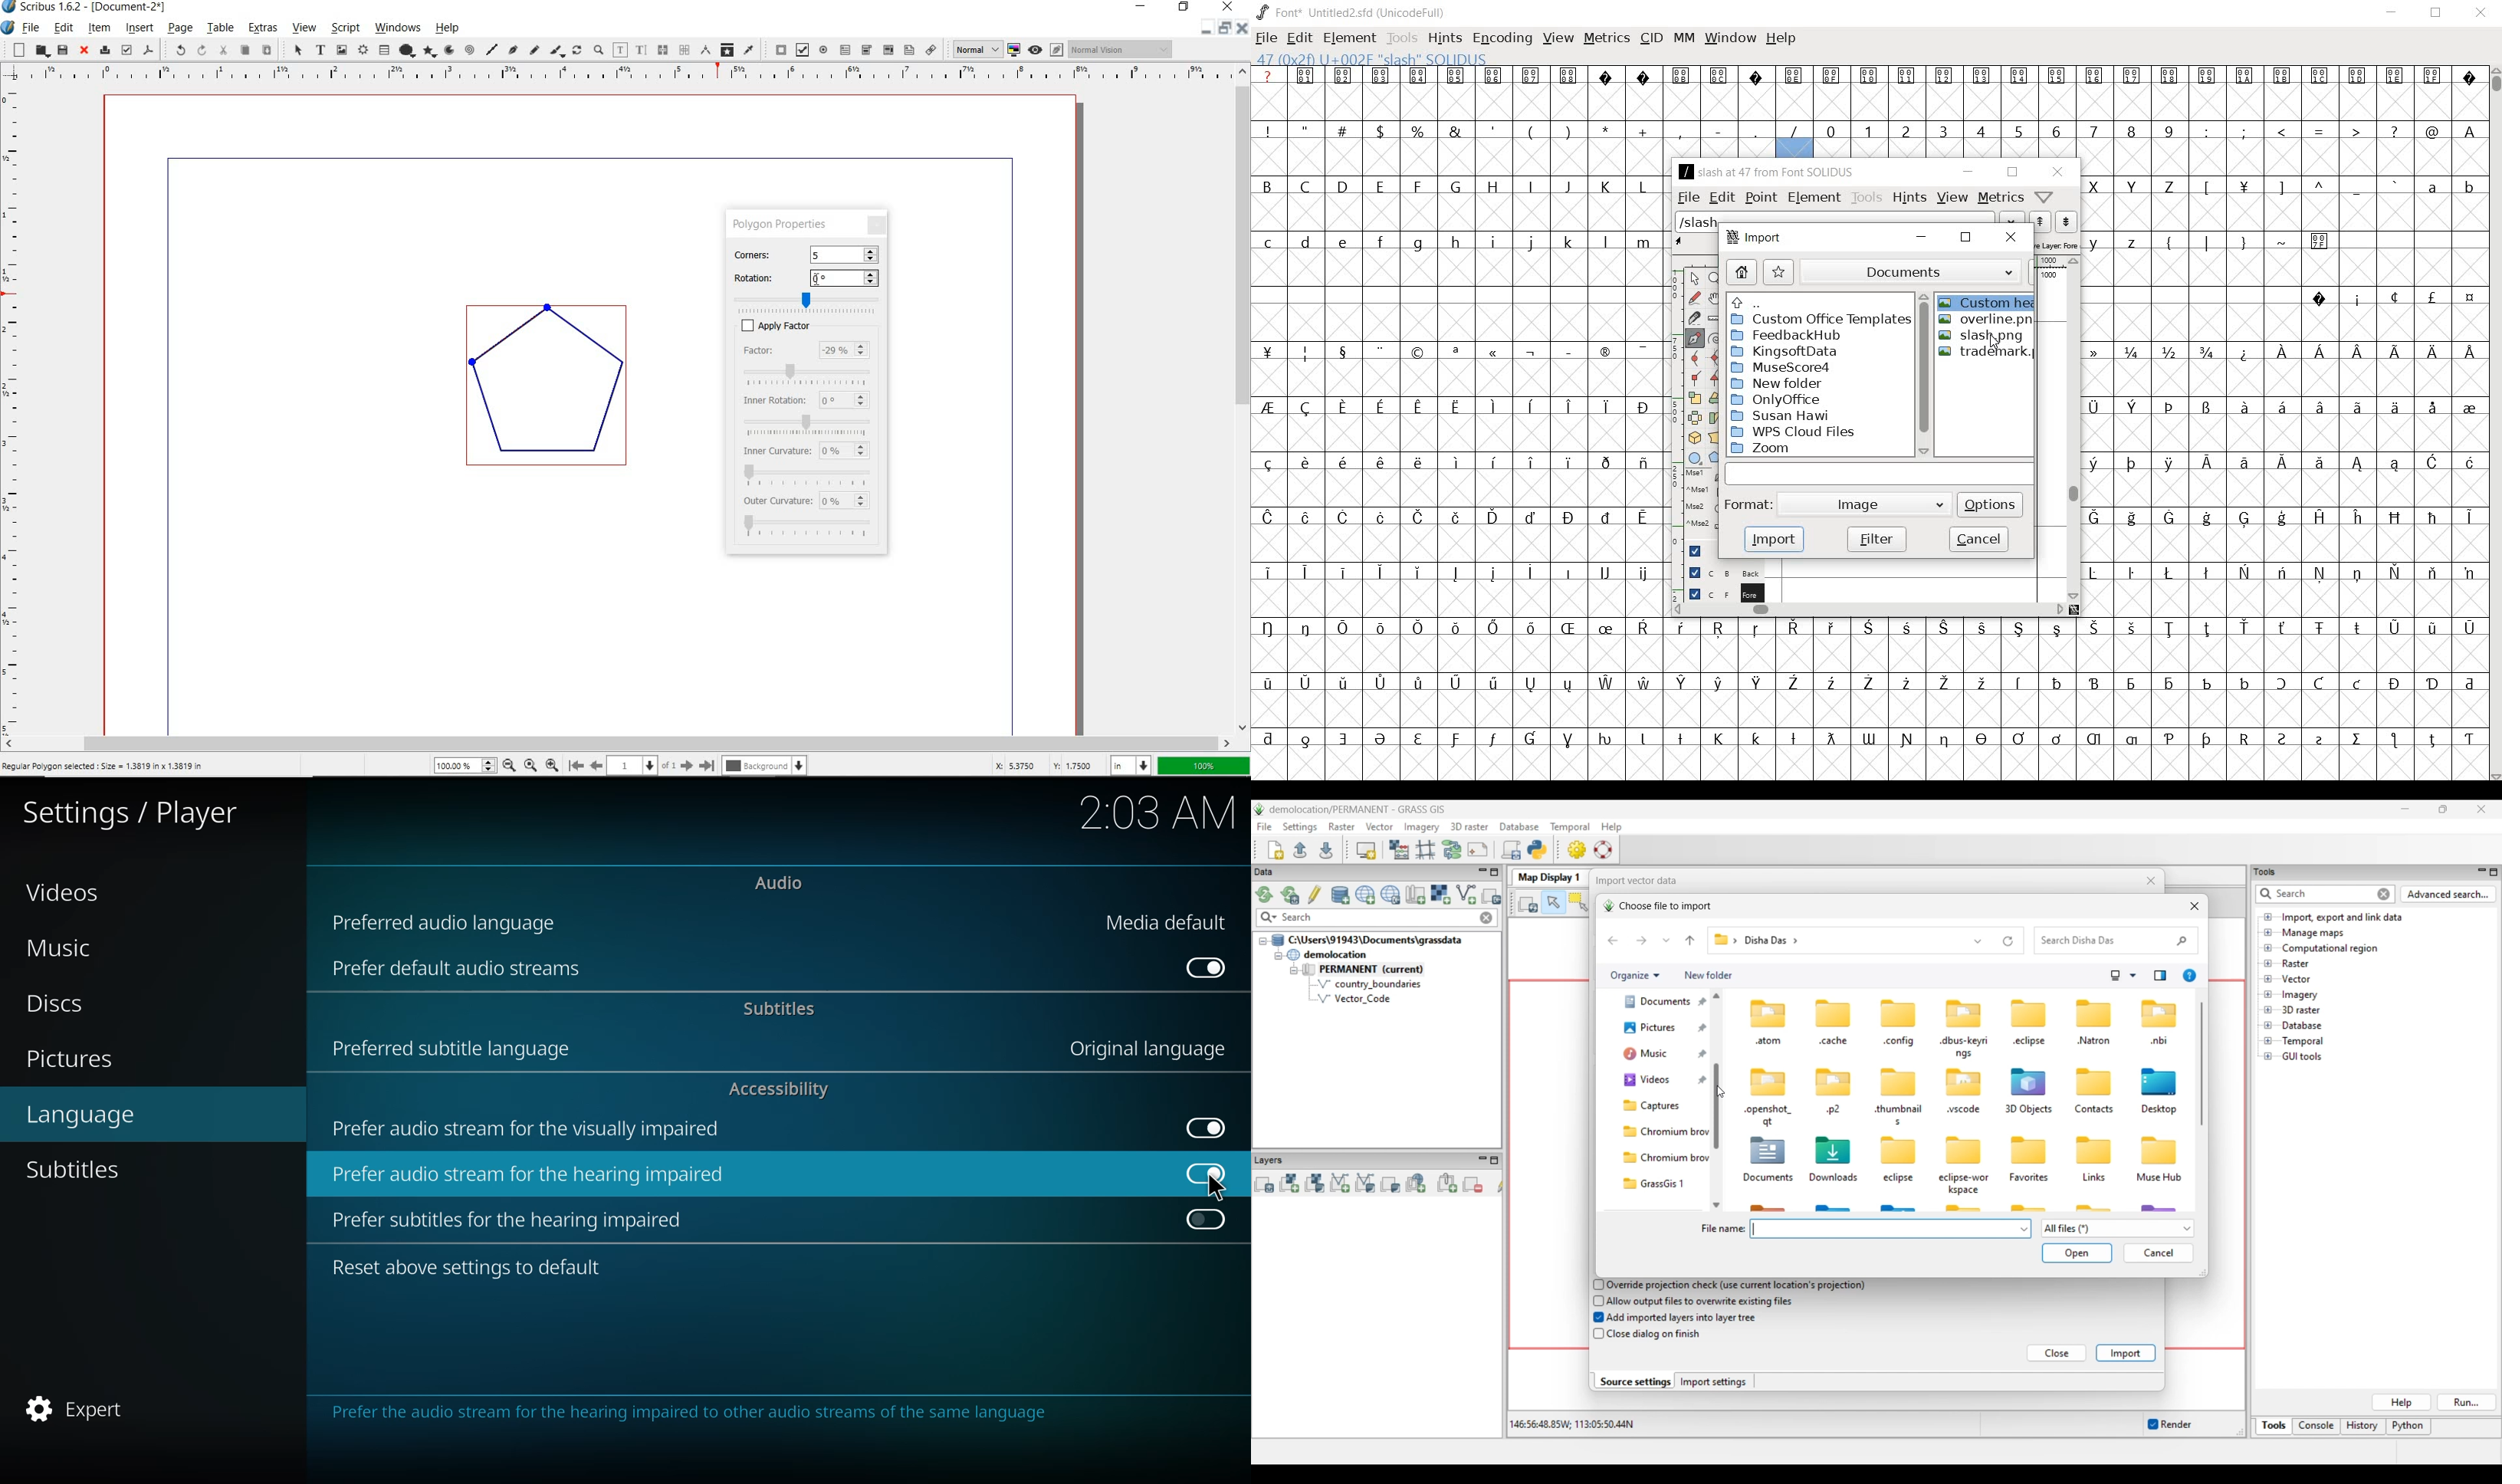 This screenshot has width=2520, height=1484. I want to click on toggle color, so click(1015, 49).